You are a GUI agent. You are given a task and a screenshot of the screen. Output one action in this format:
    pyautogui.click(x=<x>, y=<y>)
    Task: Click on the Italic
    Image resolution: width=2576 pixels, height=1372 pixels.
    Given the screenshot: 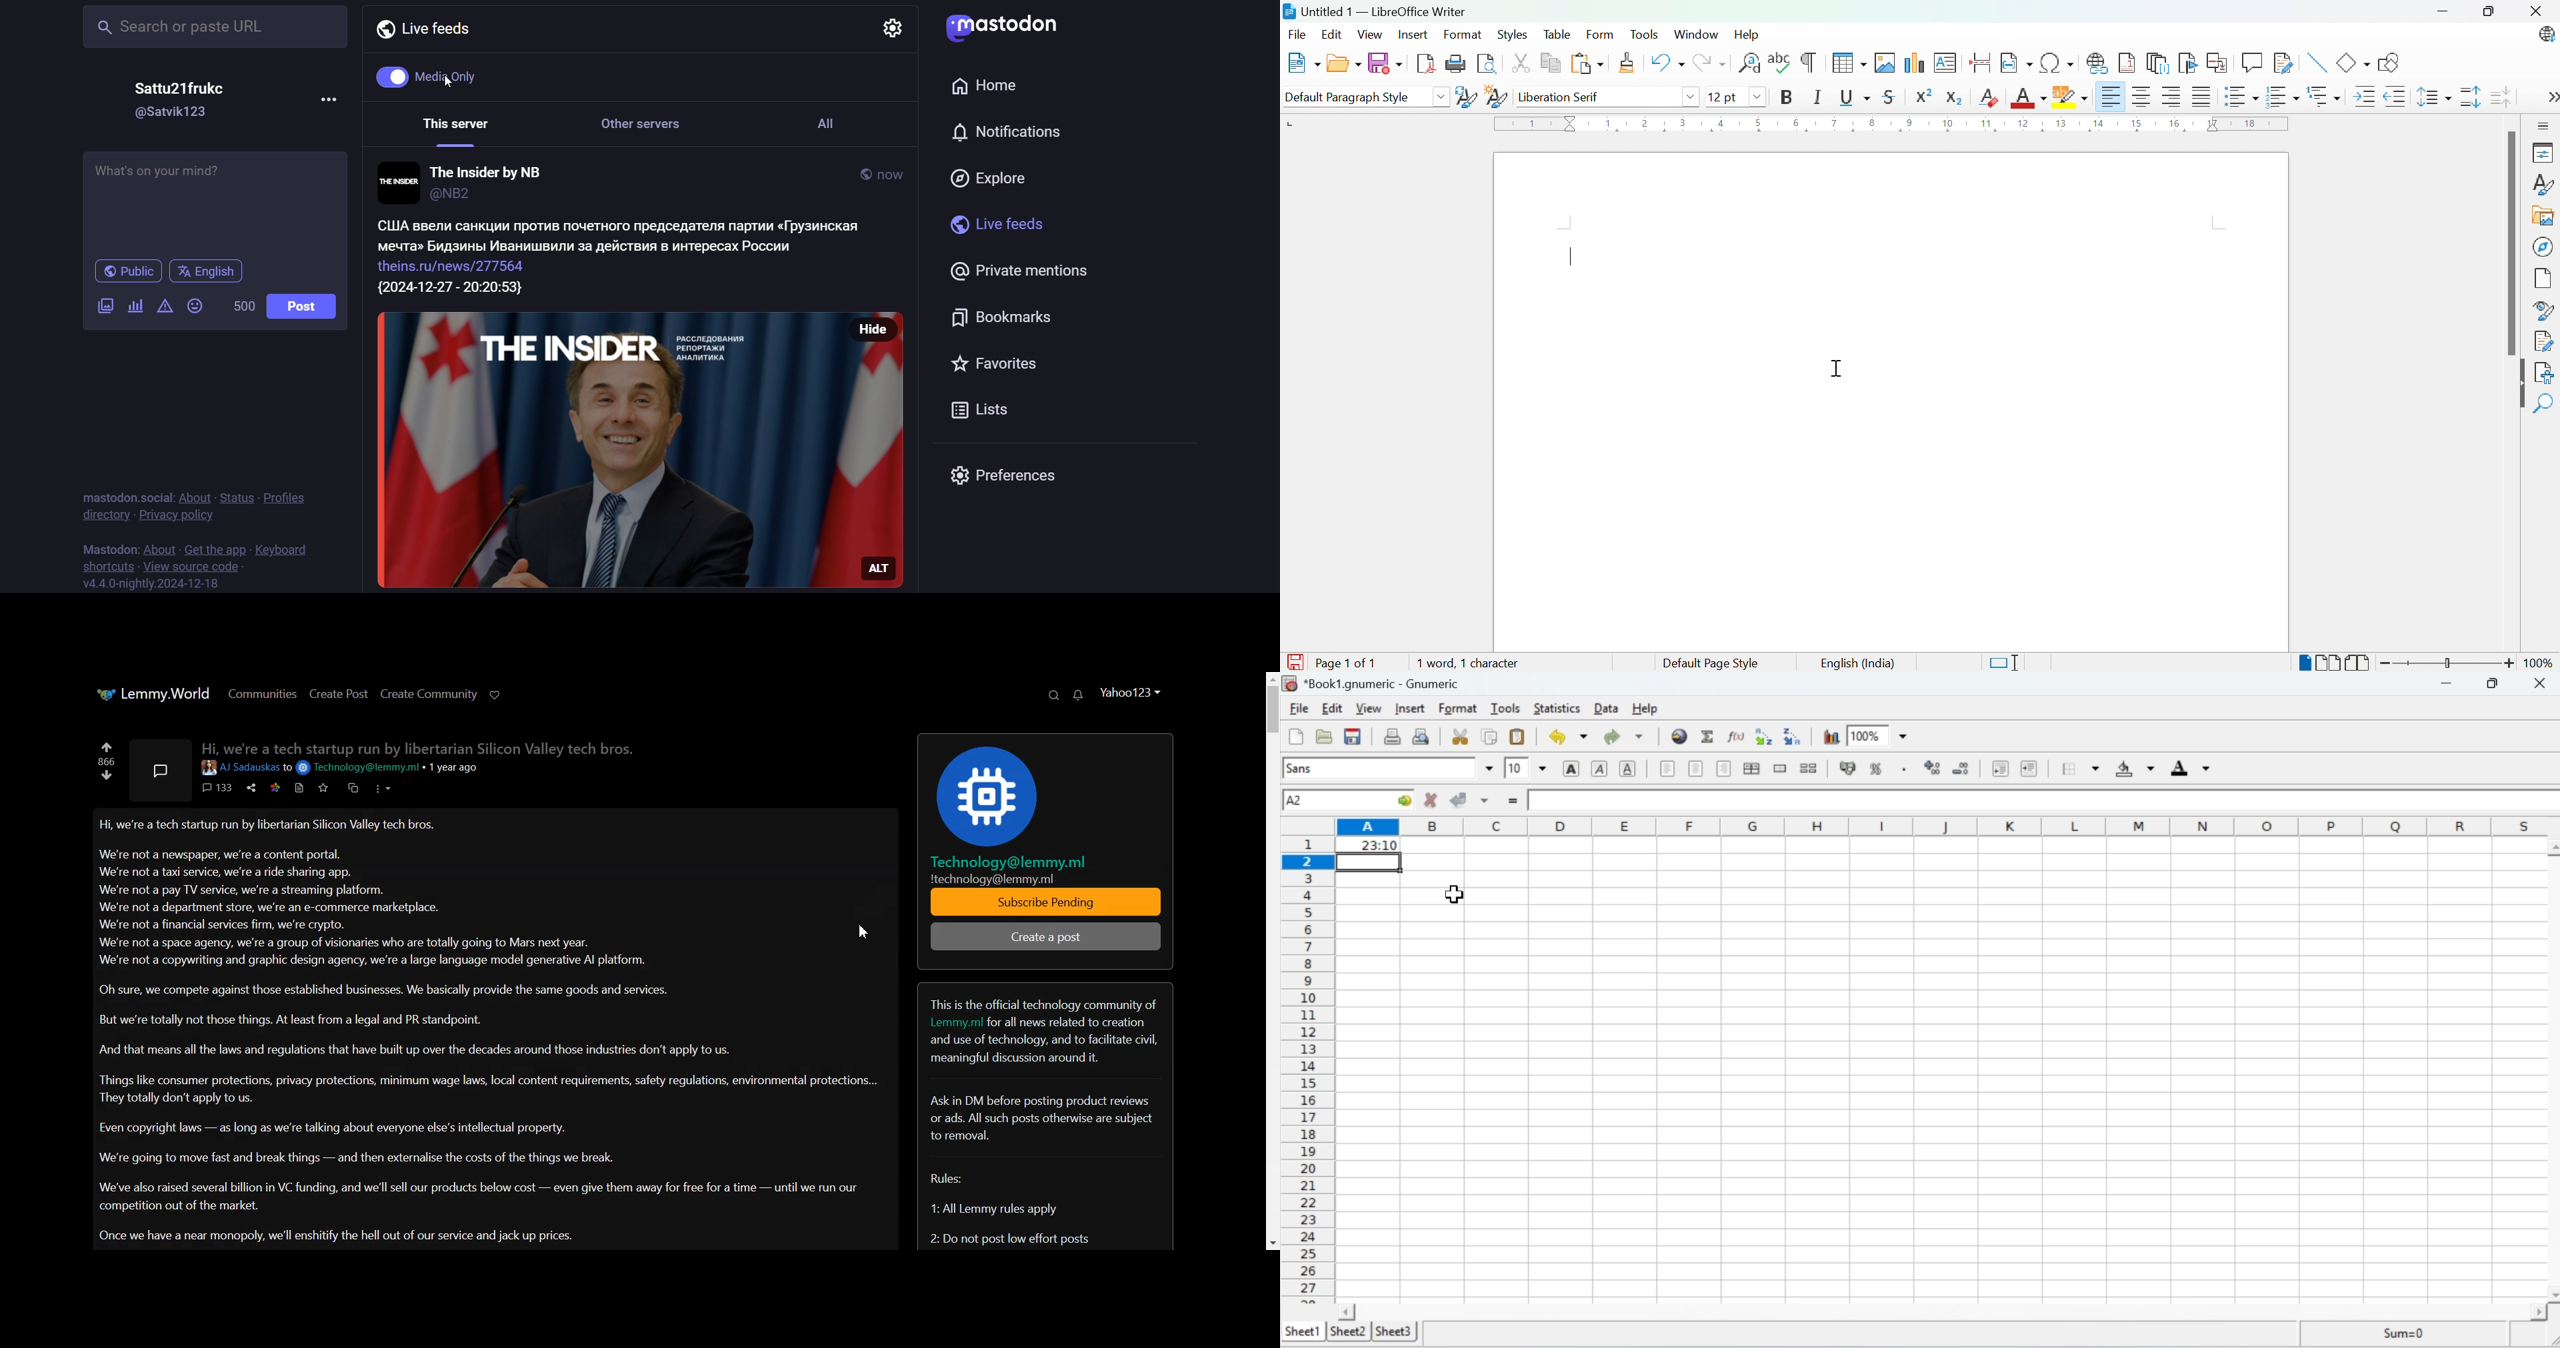 What is the action you would take?
    pyautogui.click(x=1819, y=97)
    